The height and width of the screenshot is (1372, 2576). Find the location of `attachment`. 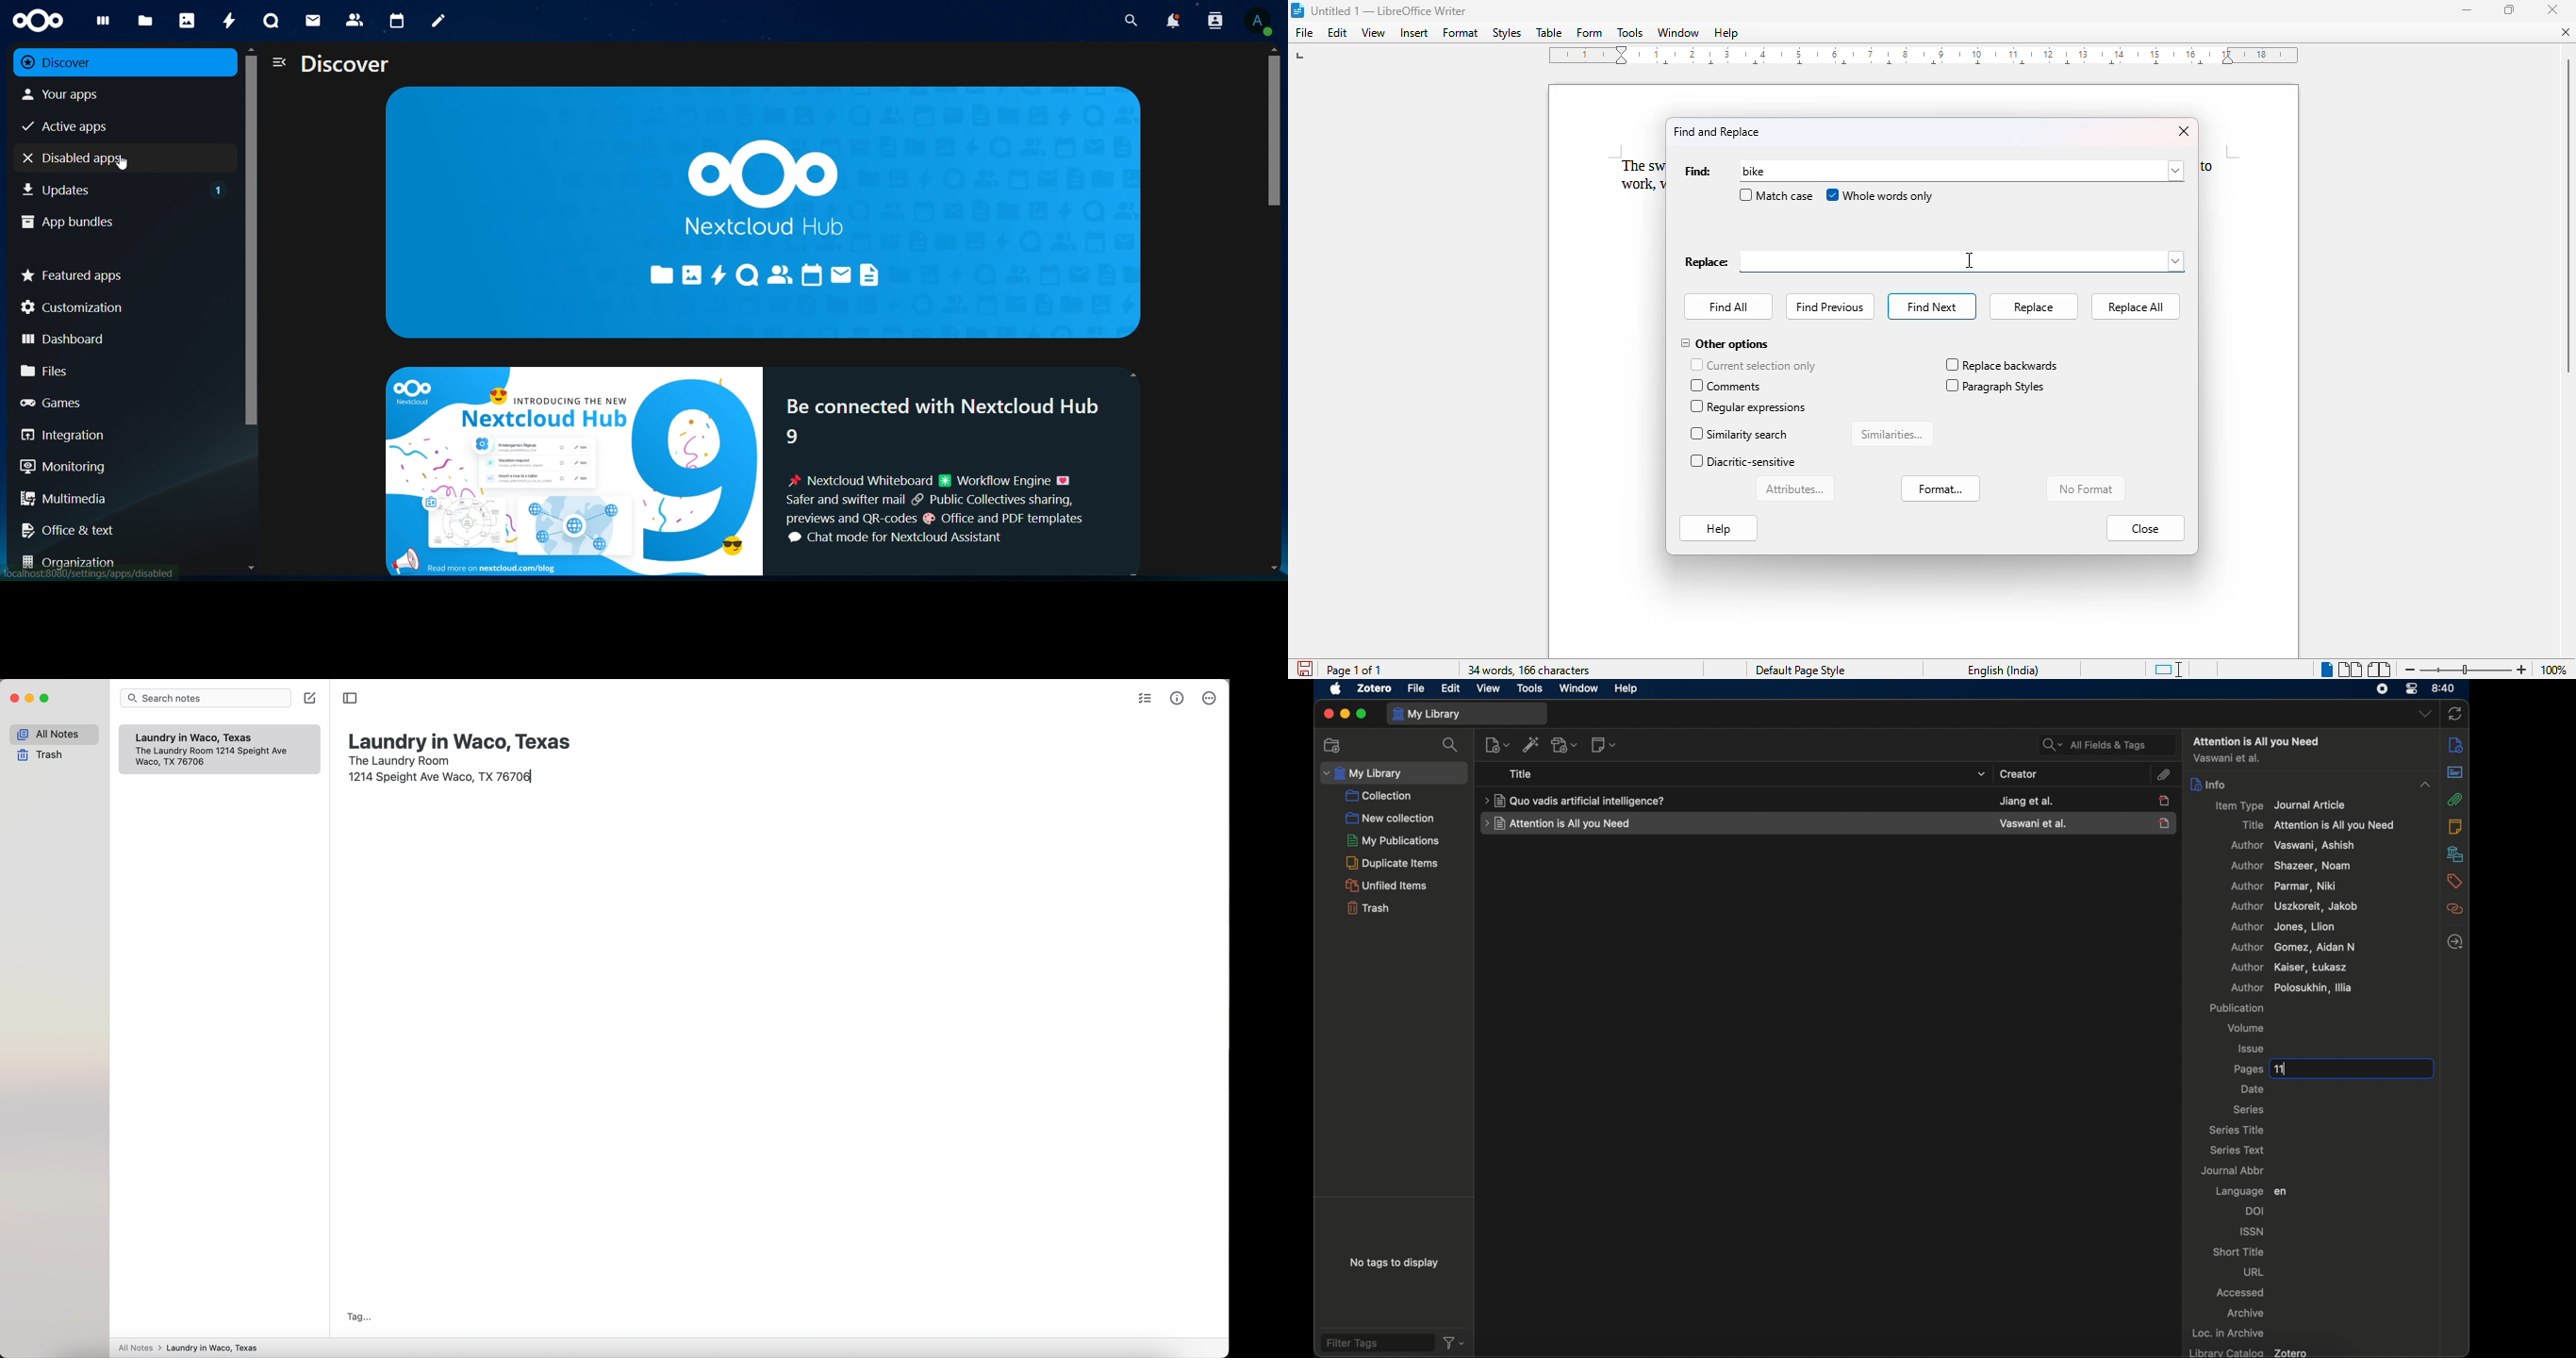

attachment is located at coordinates (2166, 775).